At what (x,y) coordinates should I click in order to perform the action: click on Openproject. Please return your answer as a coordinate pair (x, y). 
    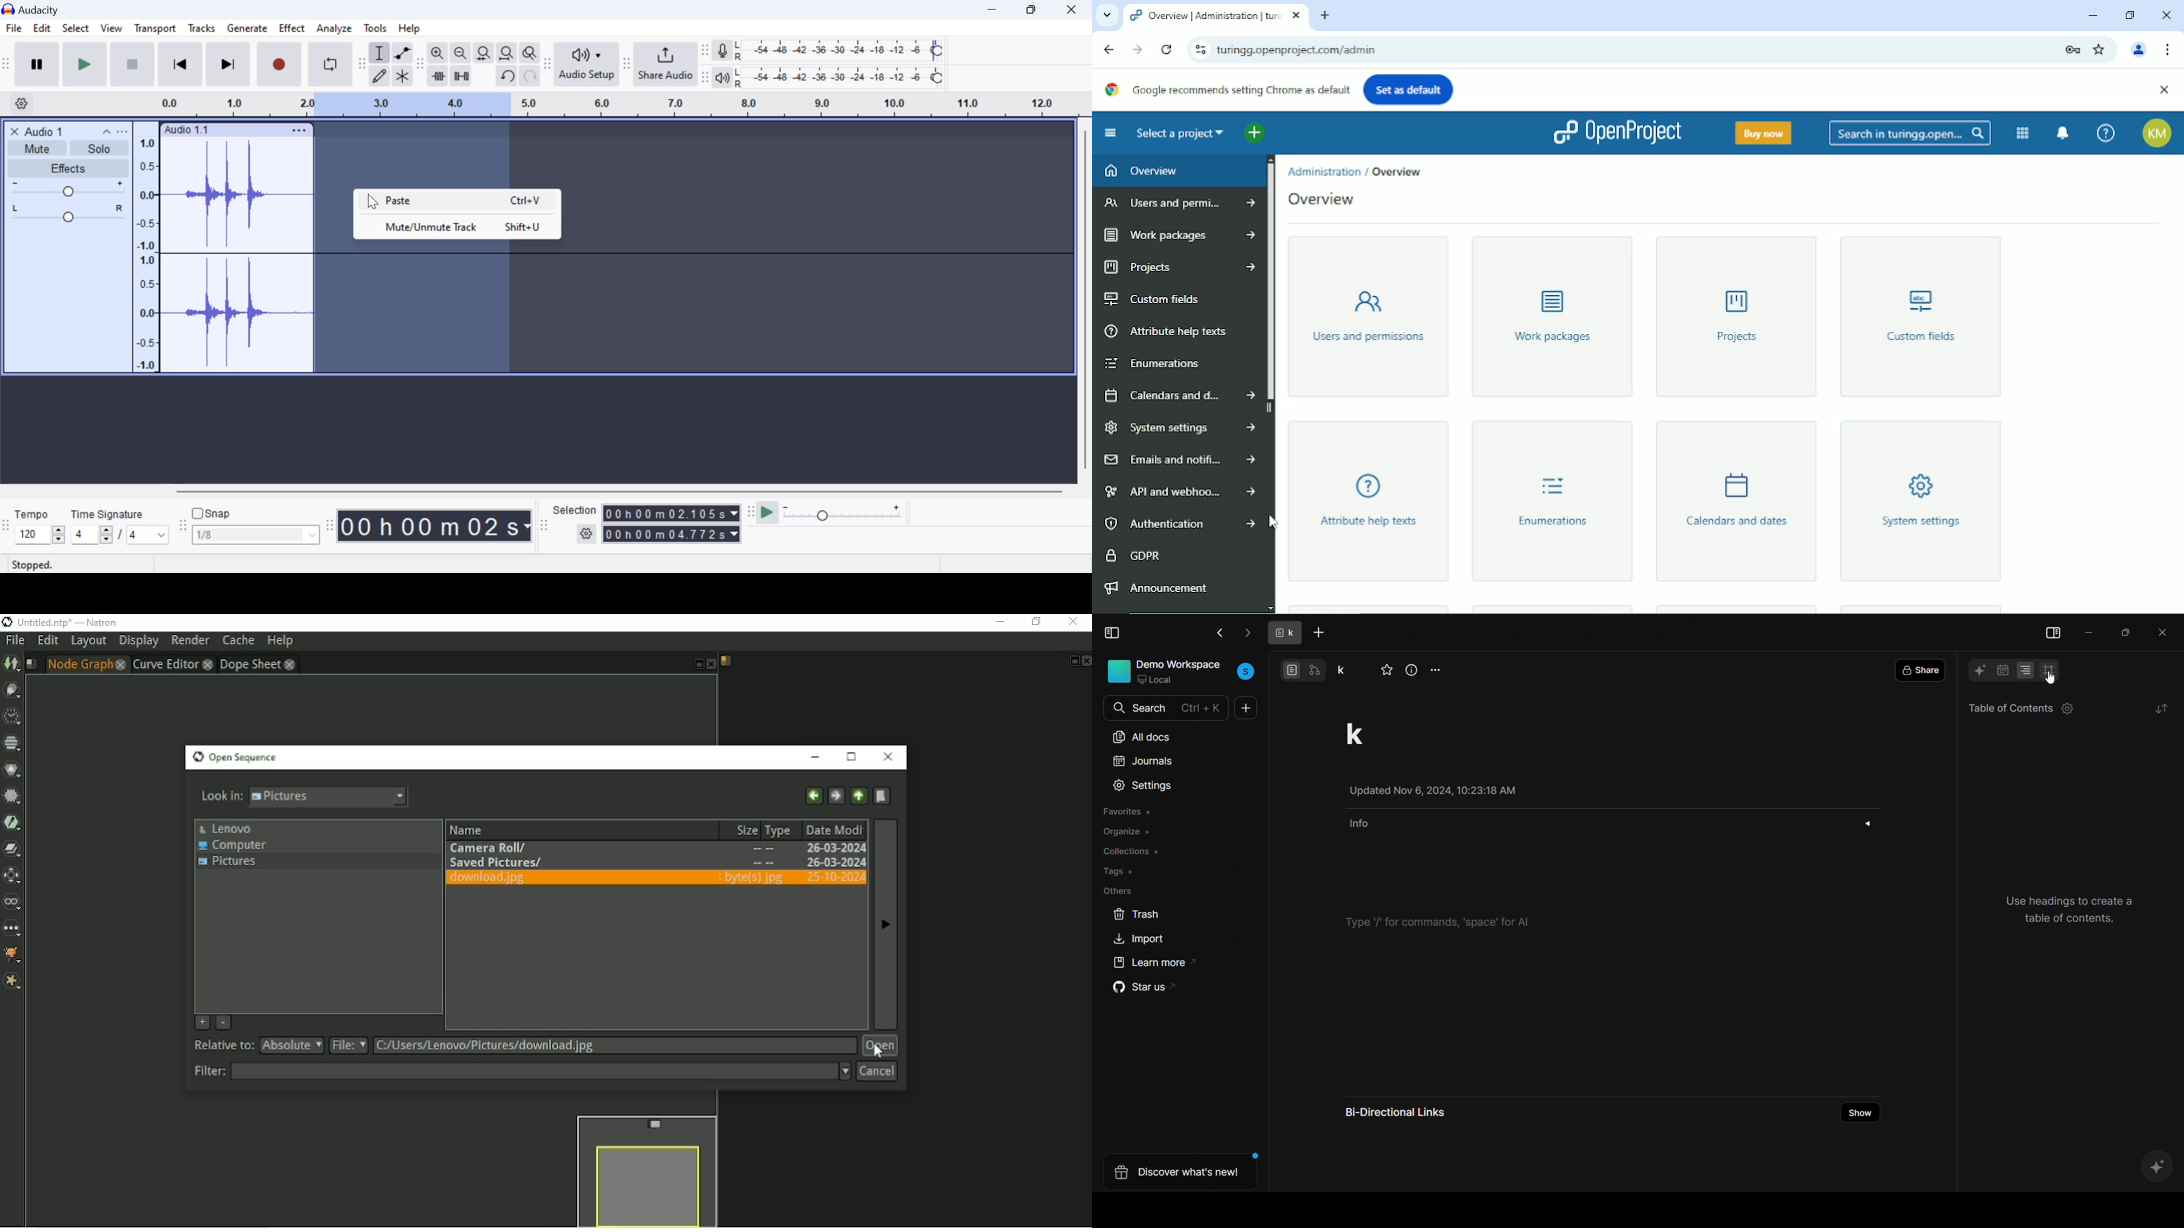
    Looking at the image, I should click on (1616, 132).